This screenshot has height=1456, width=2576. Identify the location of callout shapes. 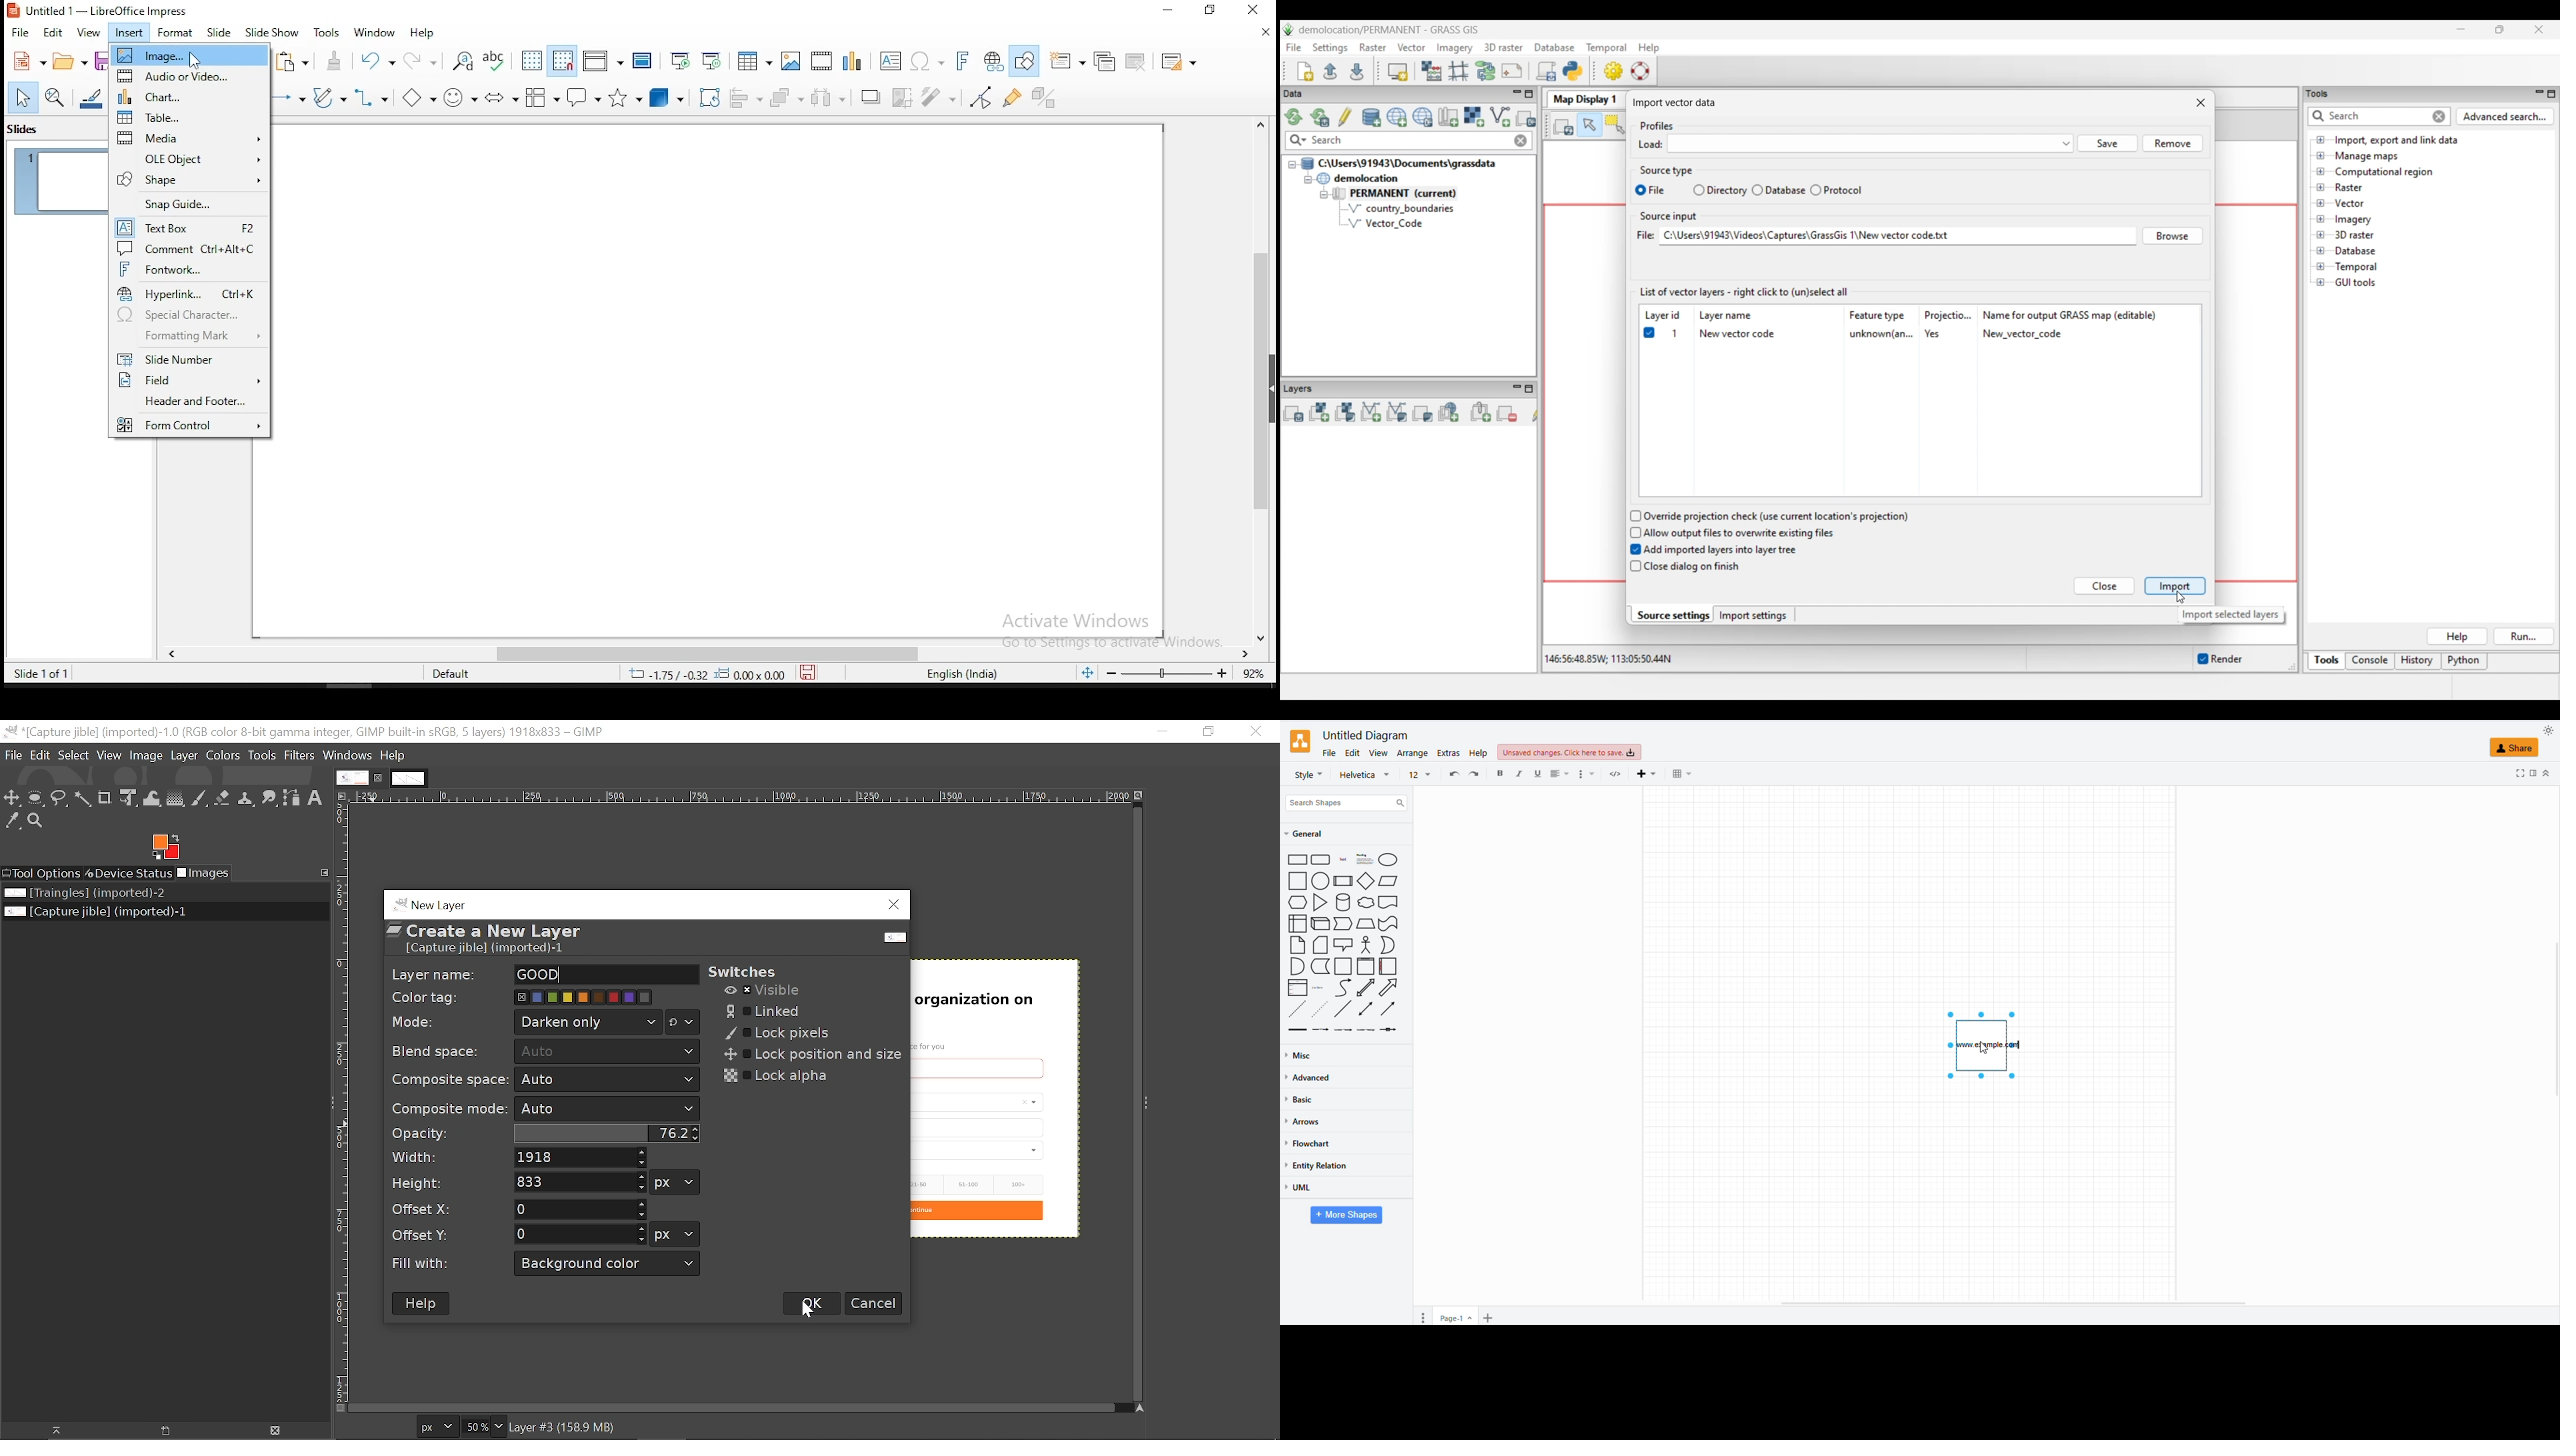
(585, 97).